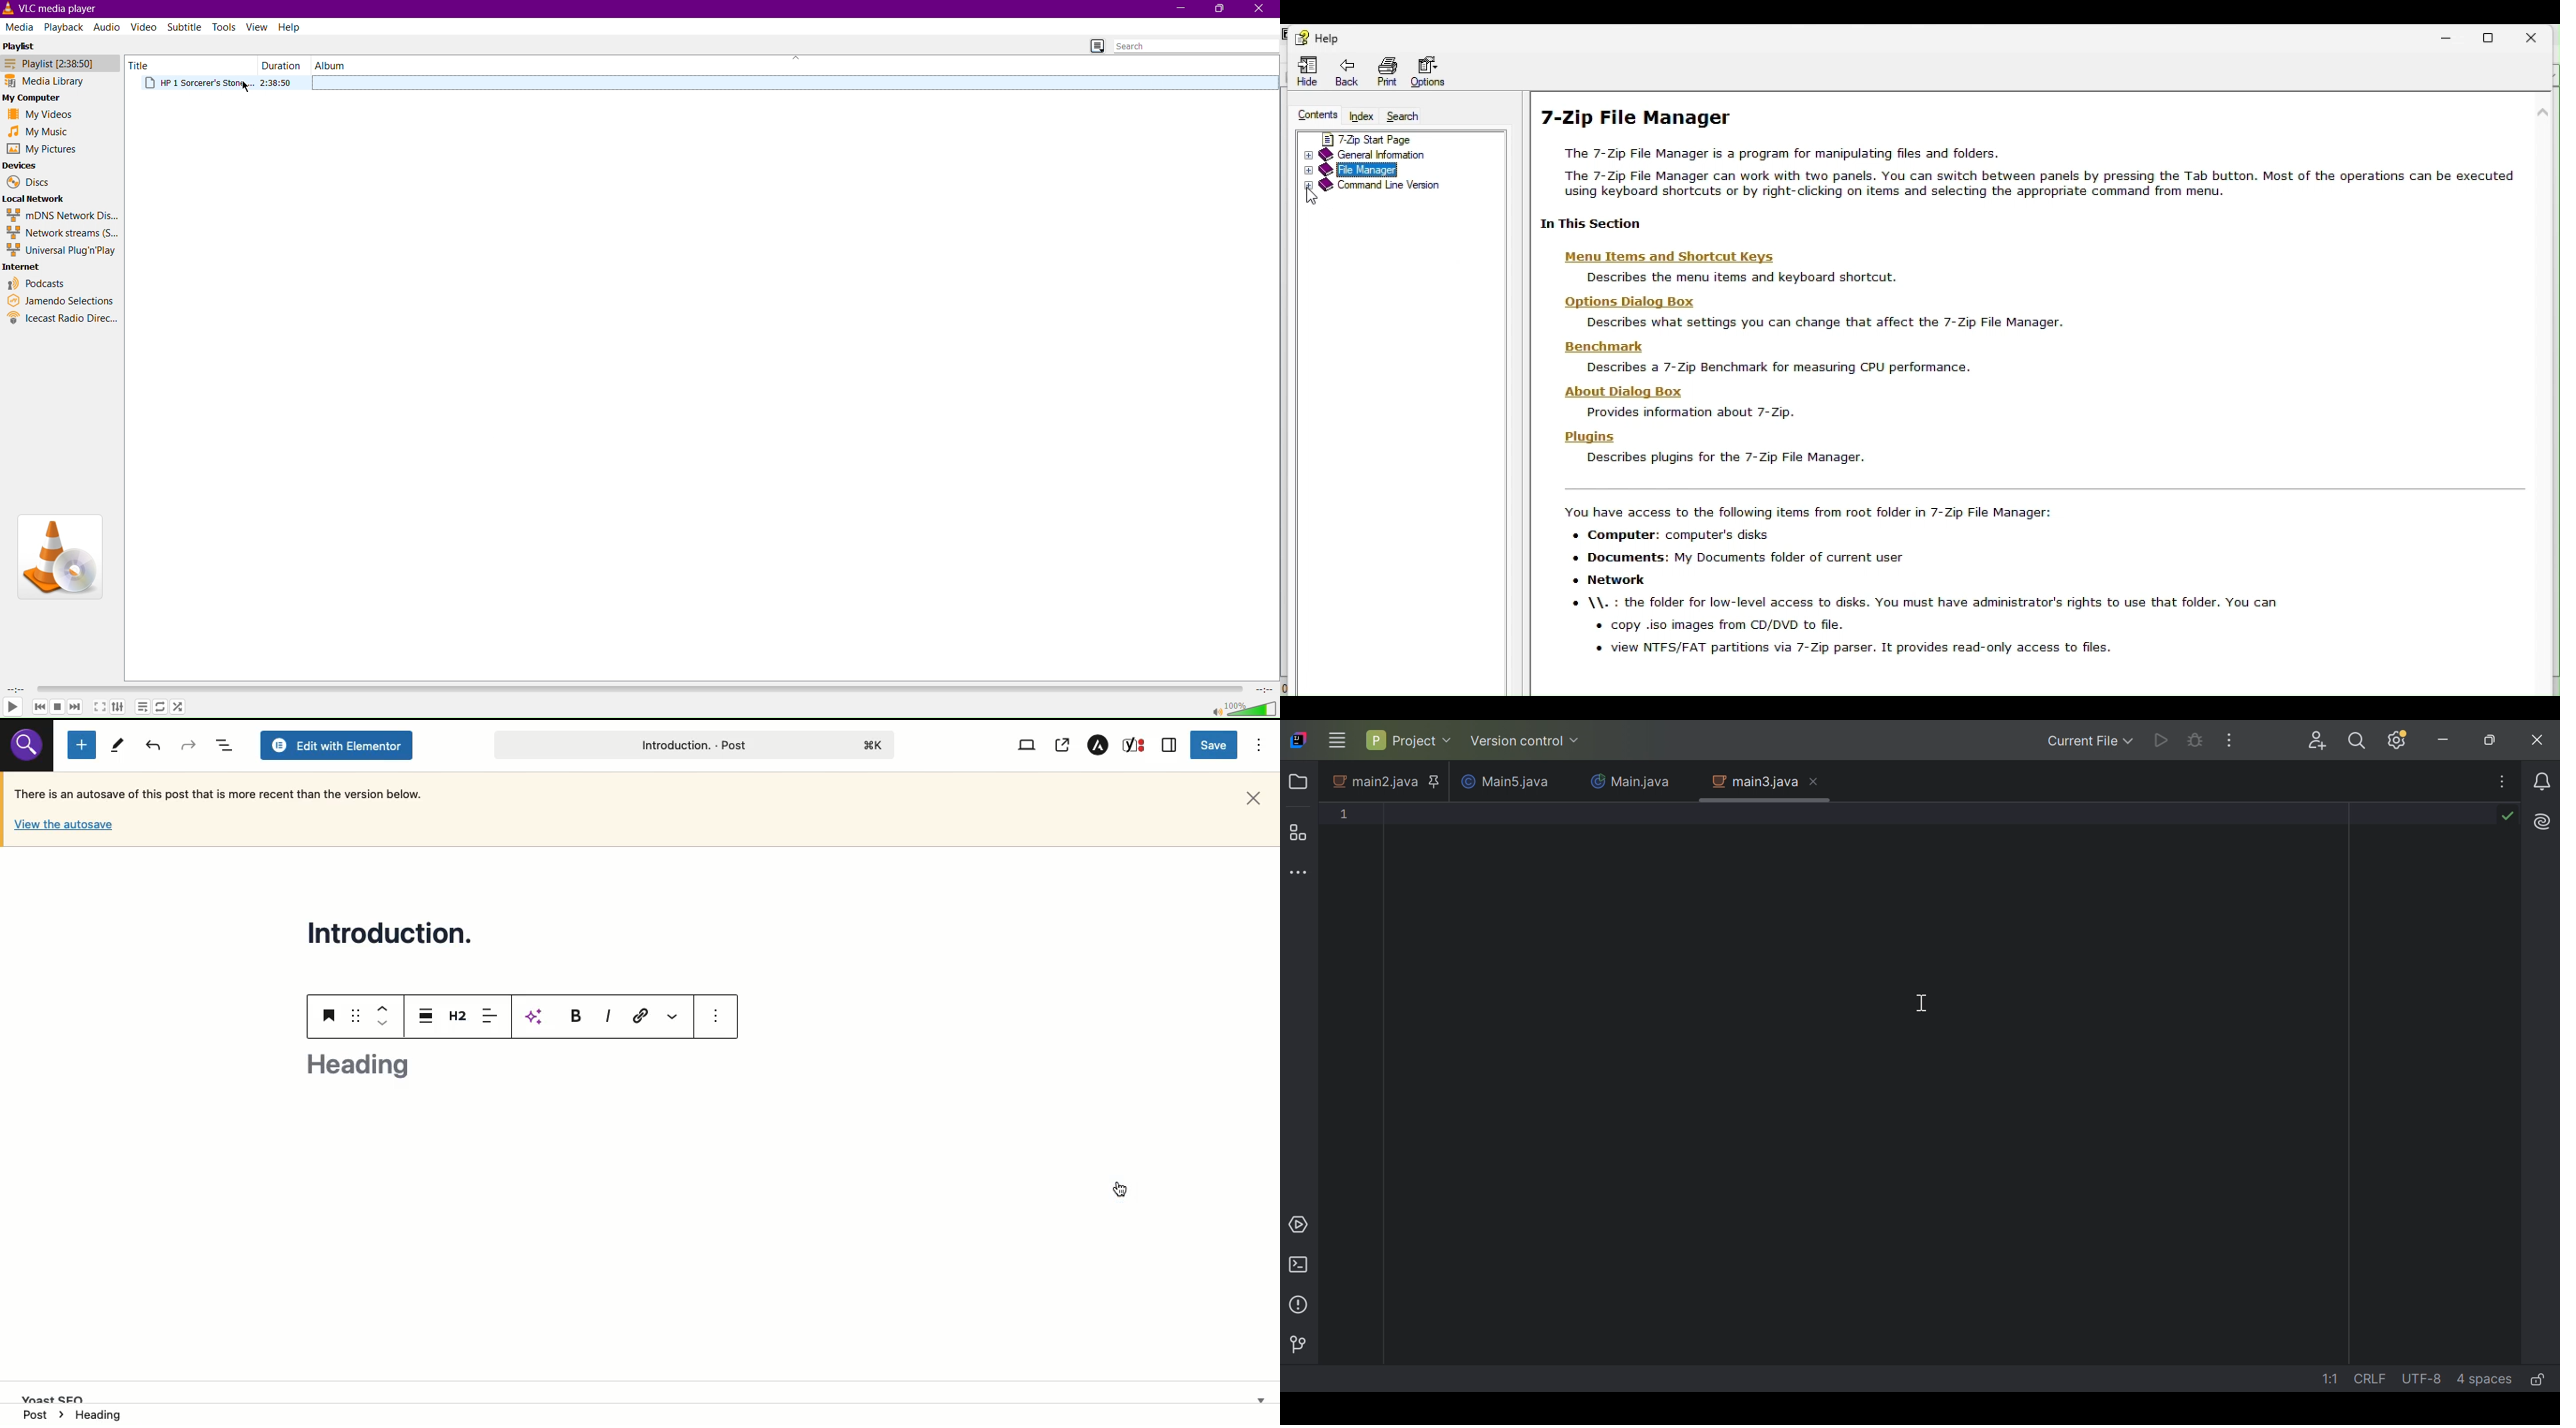 The image size is (2576, 1428). What do you see at coordinates (61, 301) in the screenshot?
I see `Jamendo Selections` at bounding box center [61, 301].